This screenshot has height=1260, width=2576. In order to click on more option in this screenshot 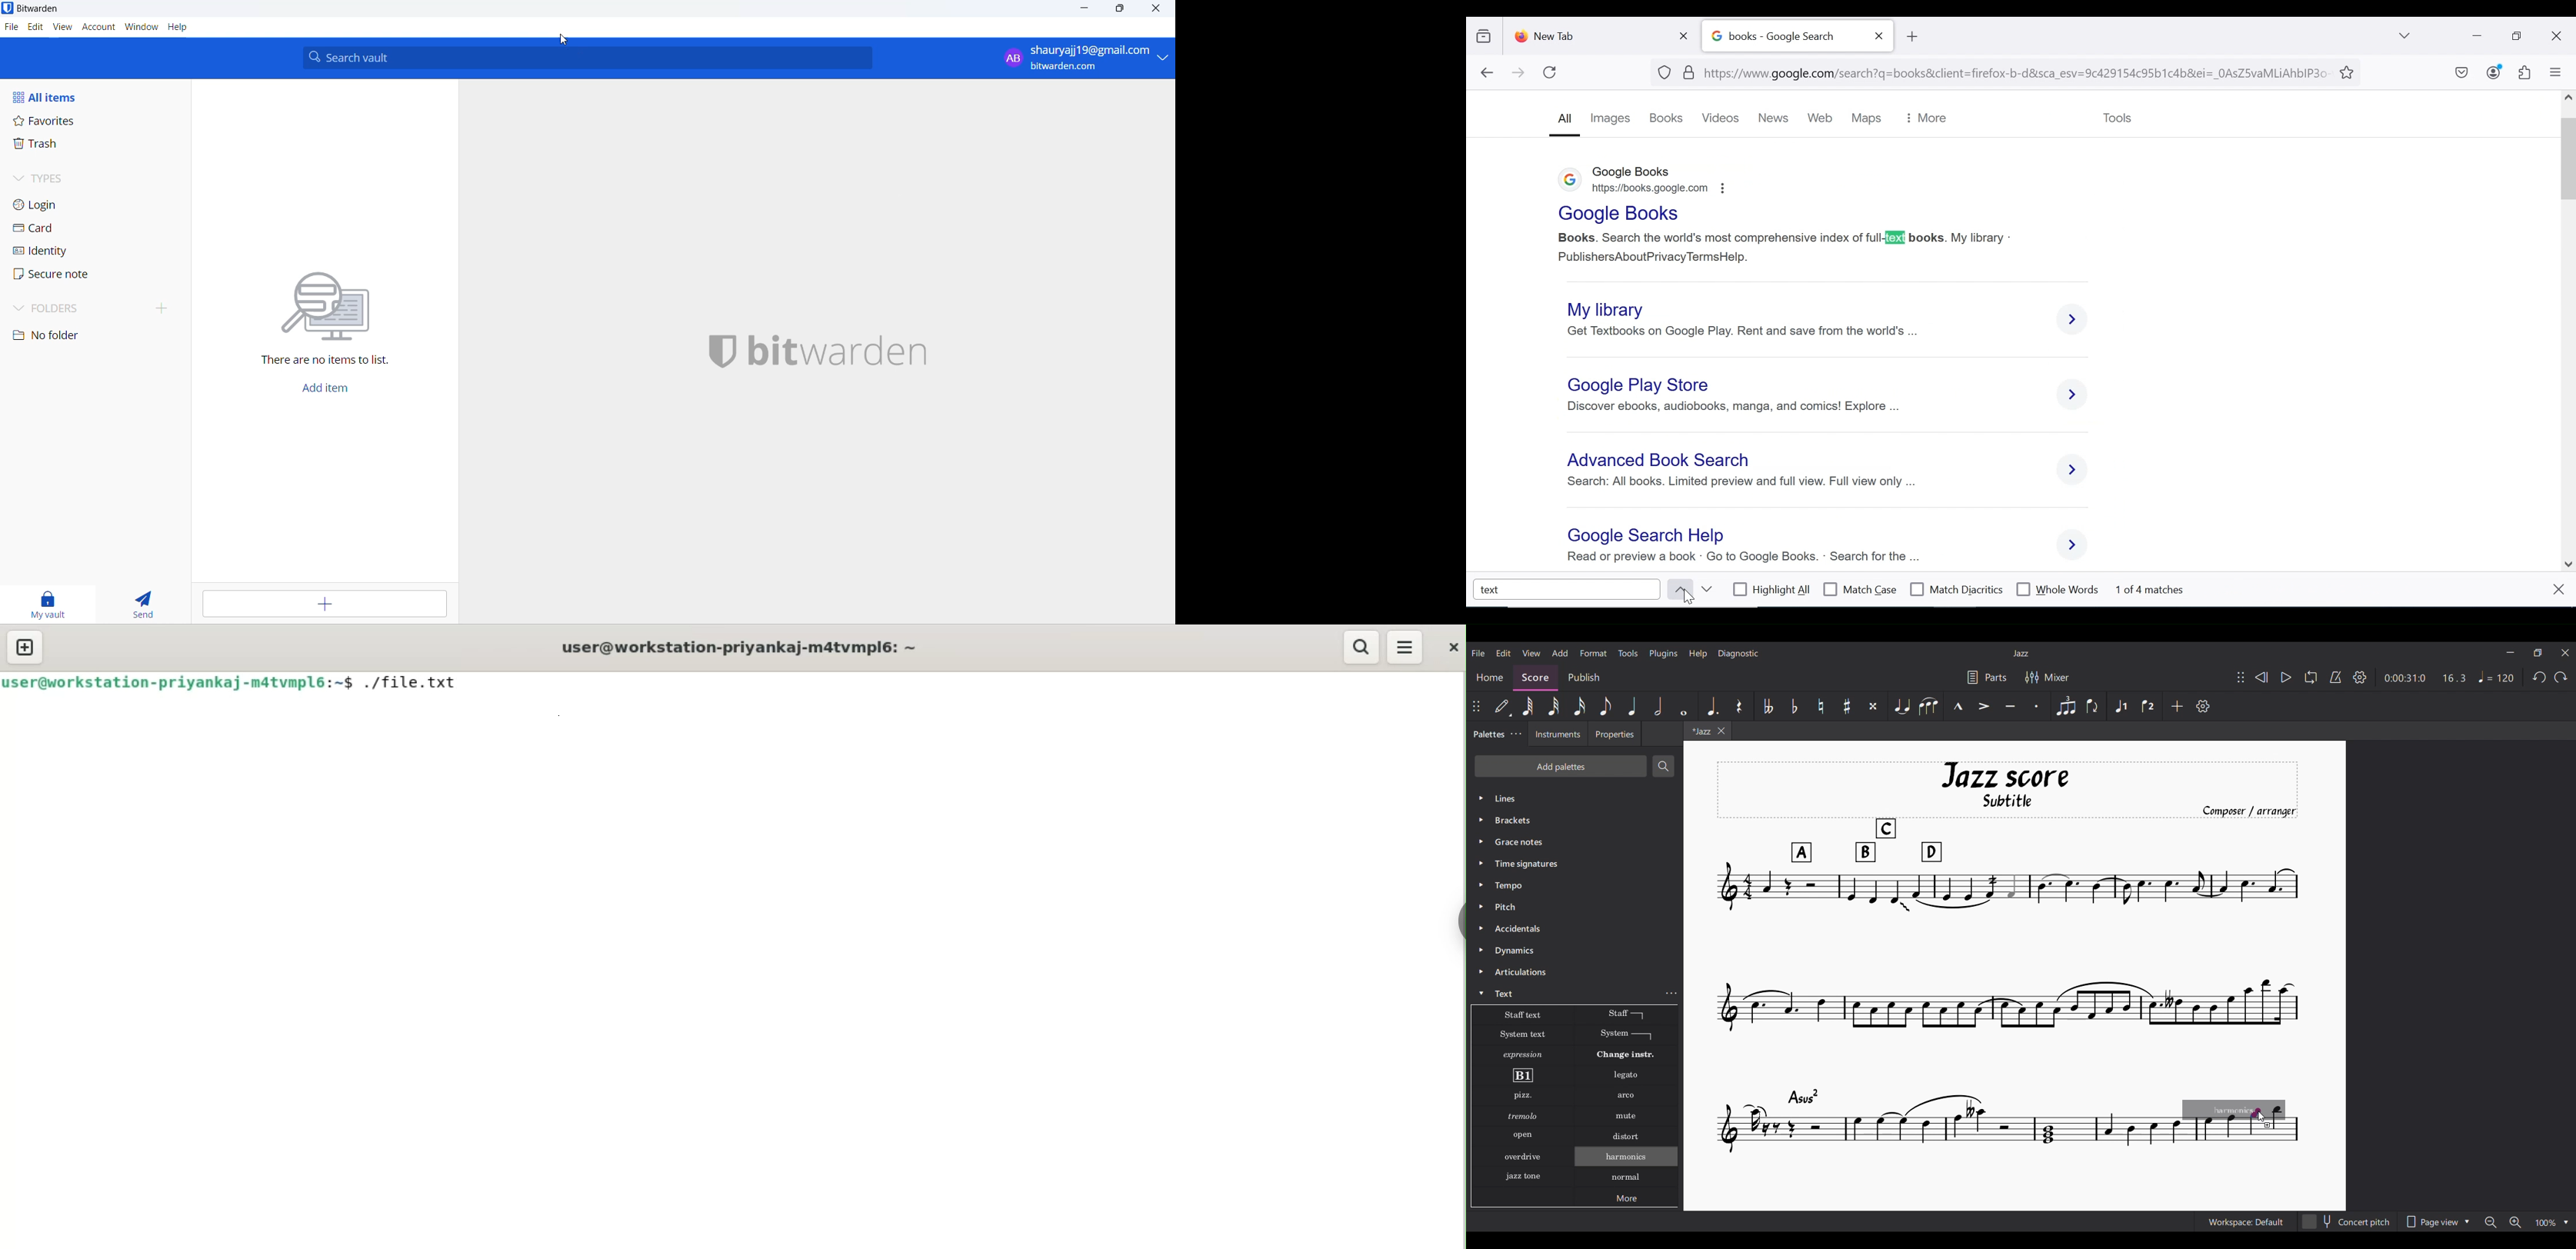, I will do `click(1673, 993)`.